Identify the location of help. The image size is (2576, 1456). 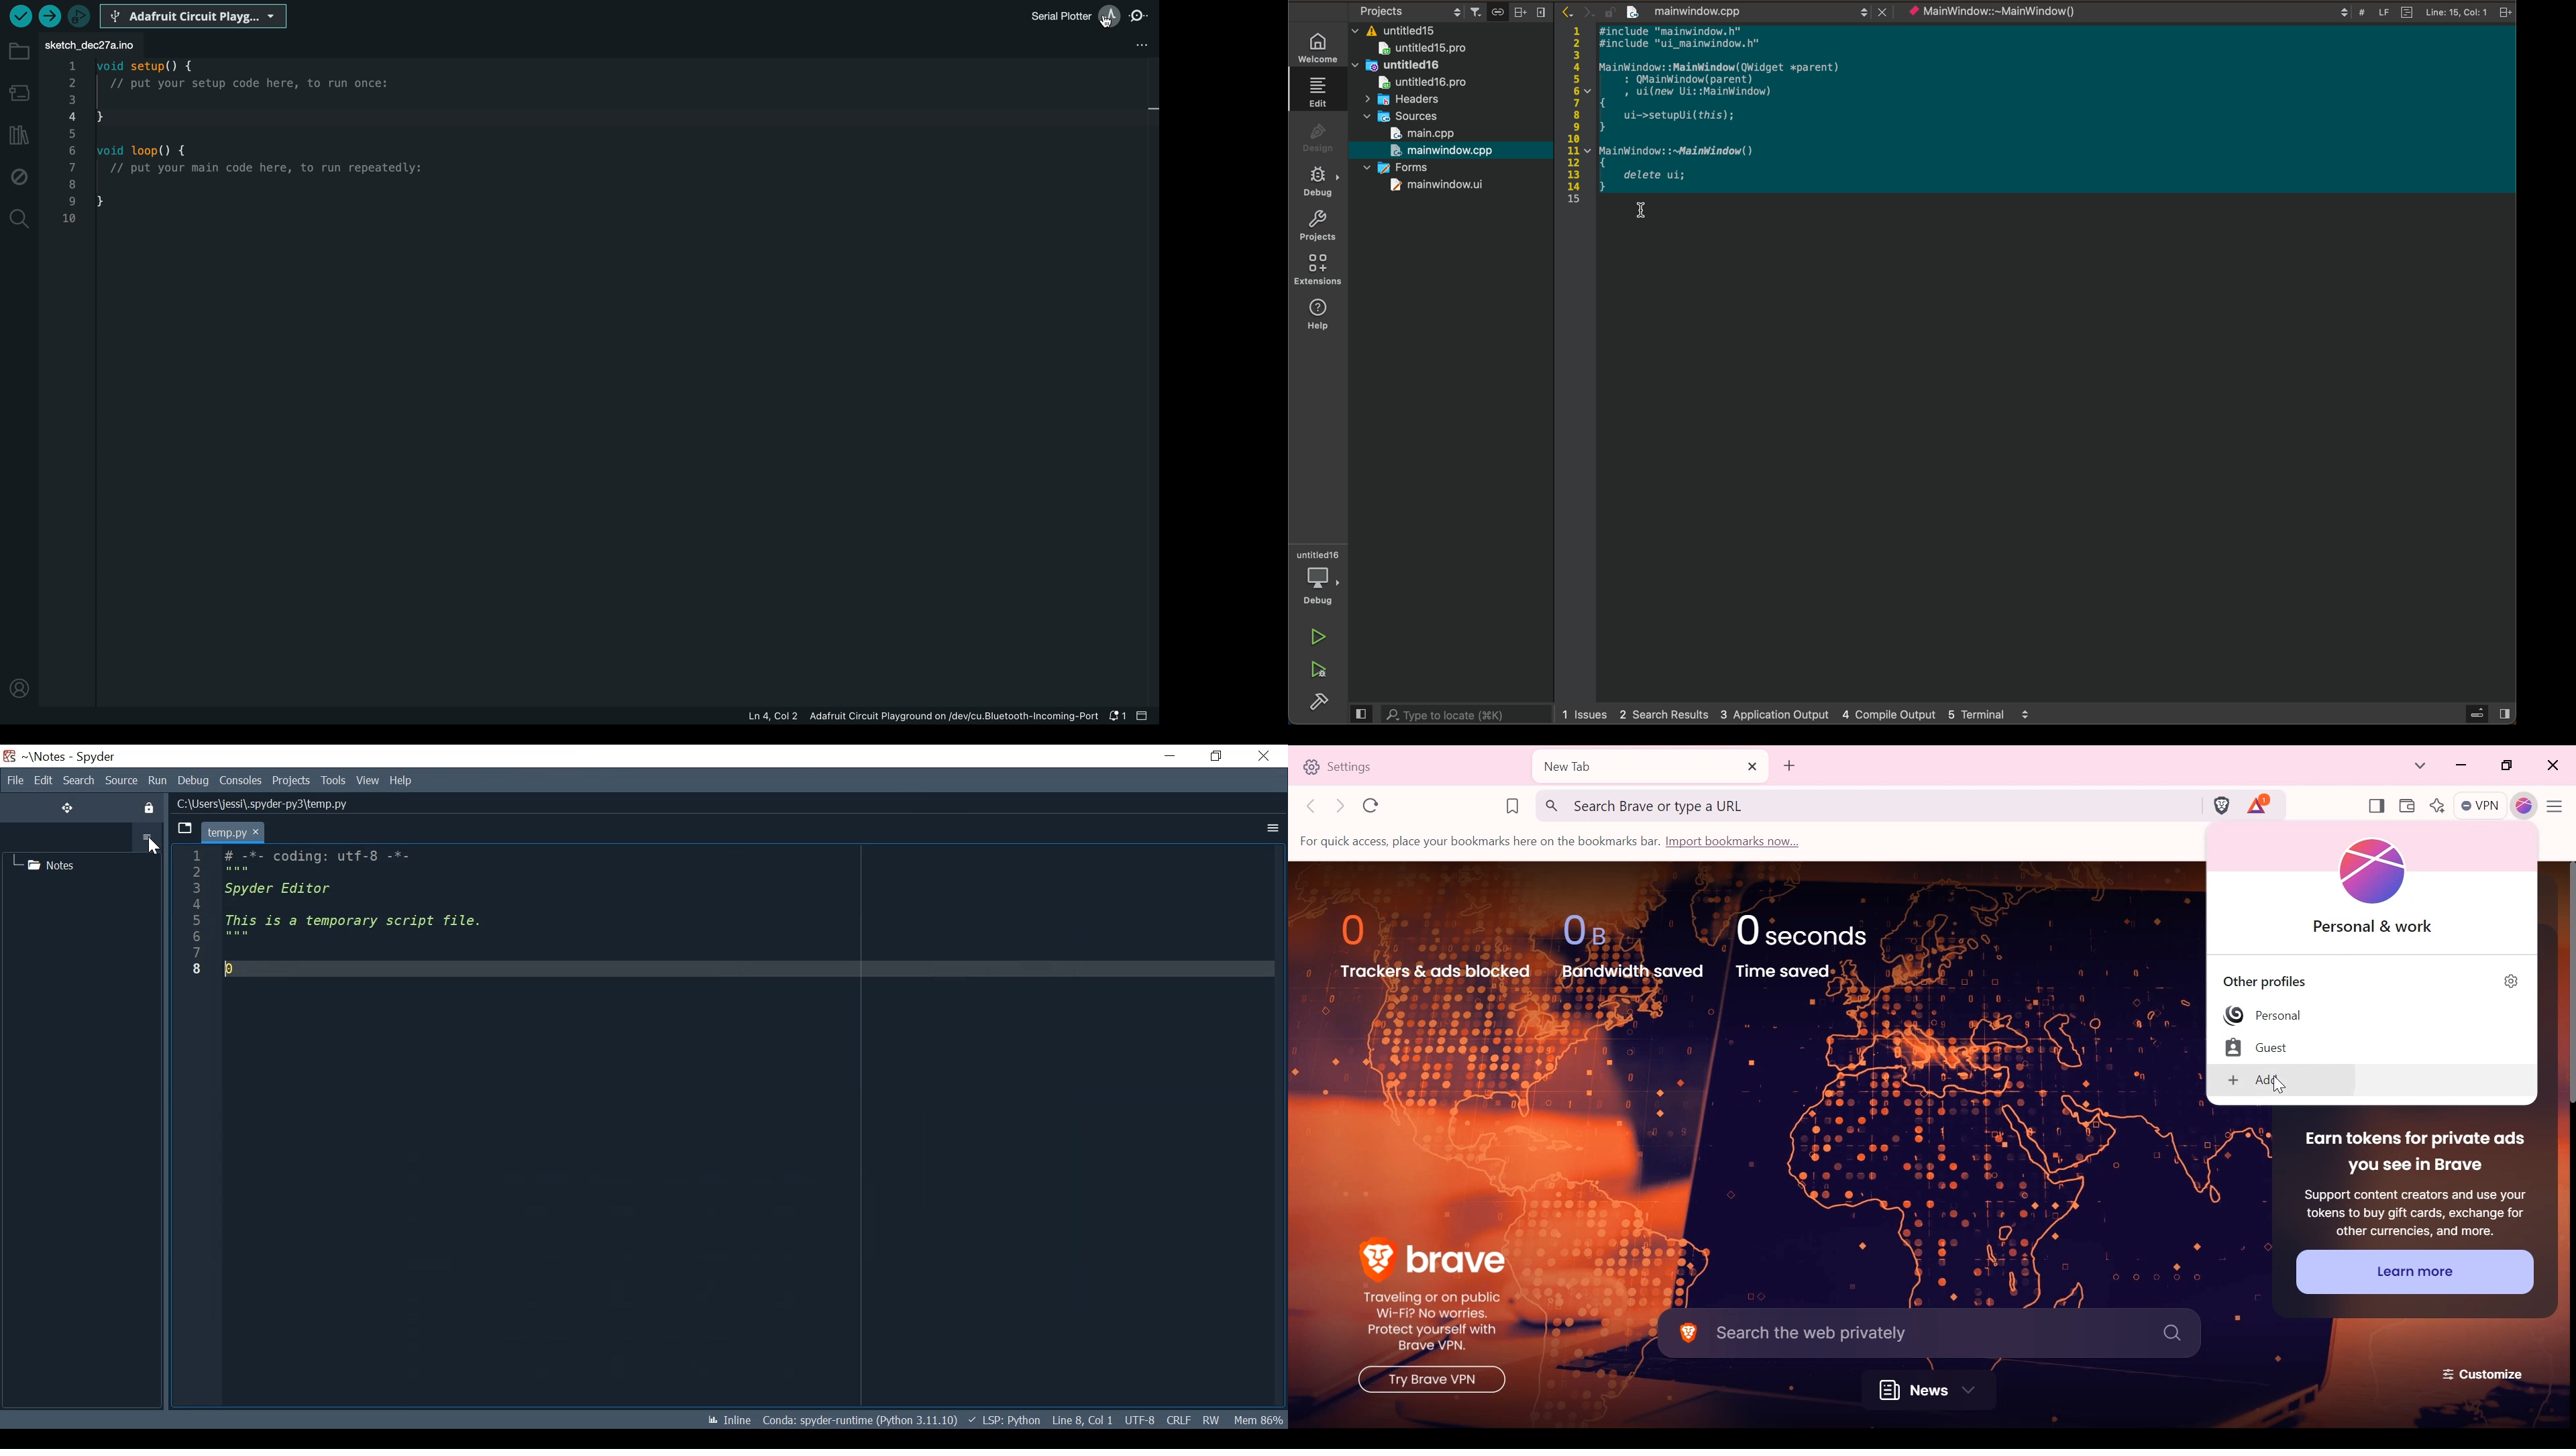
(1320, 314).